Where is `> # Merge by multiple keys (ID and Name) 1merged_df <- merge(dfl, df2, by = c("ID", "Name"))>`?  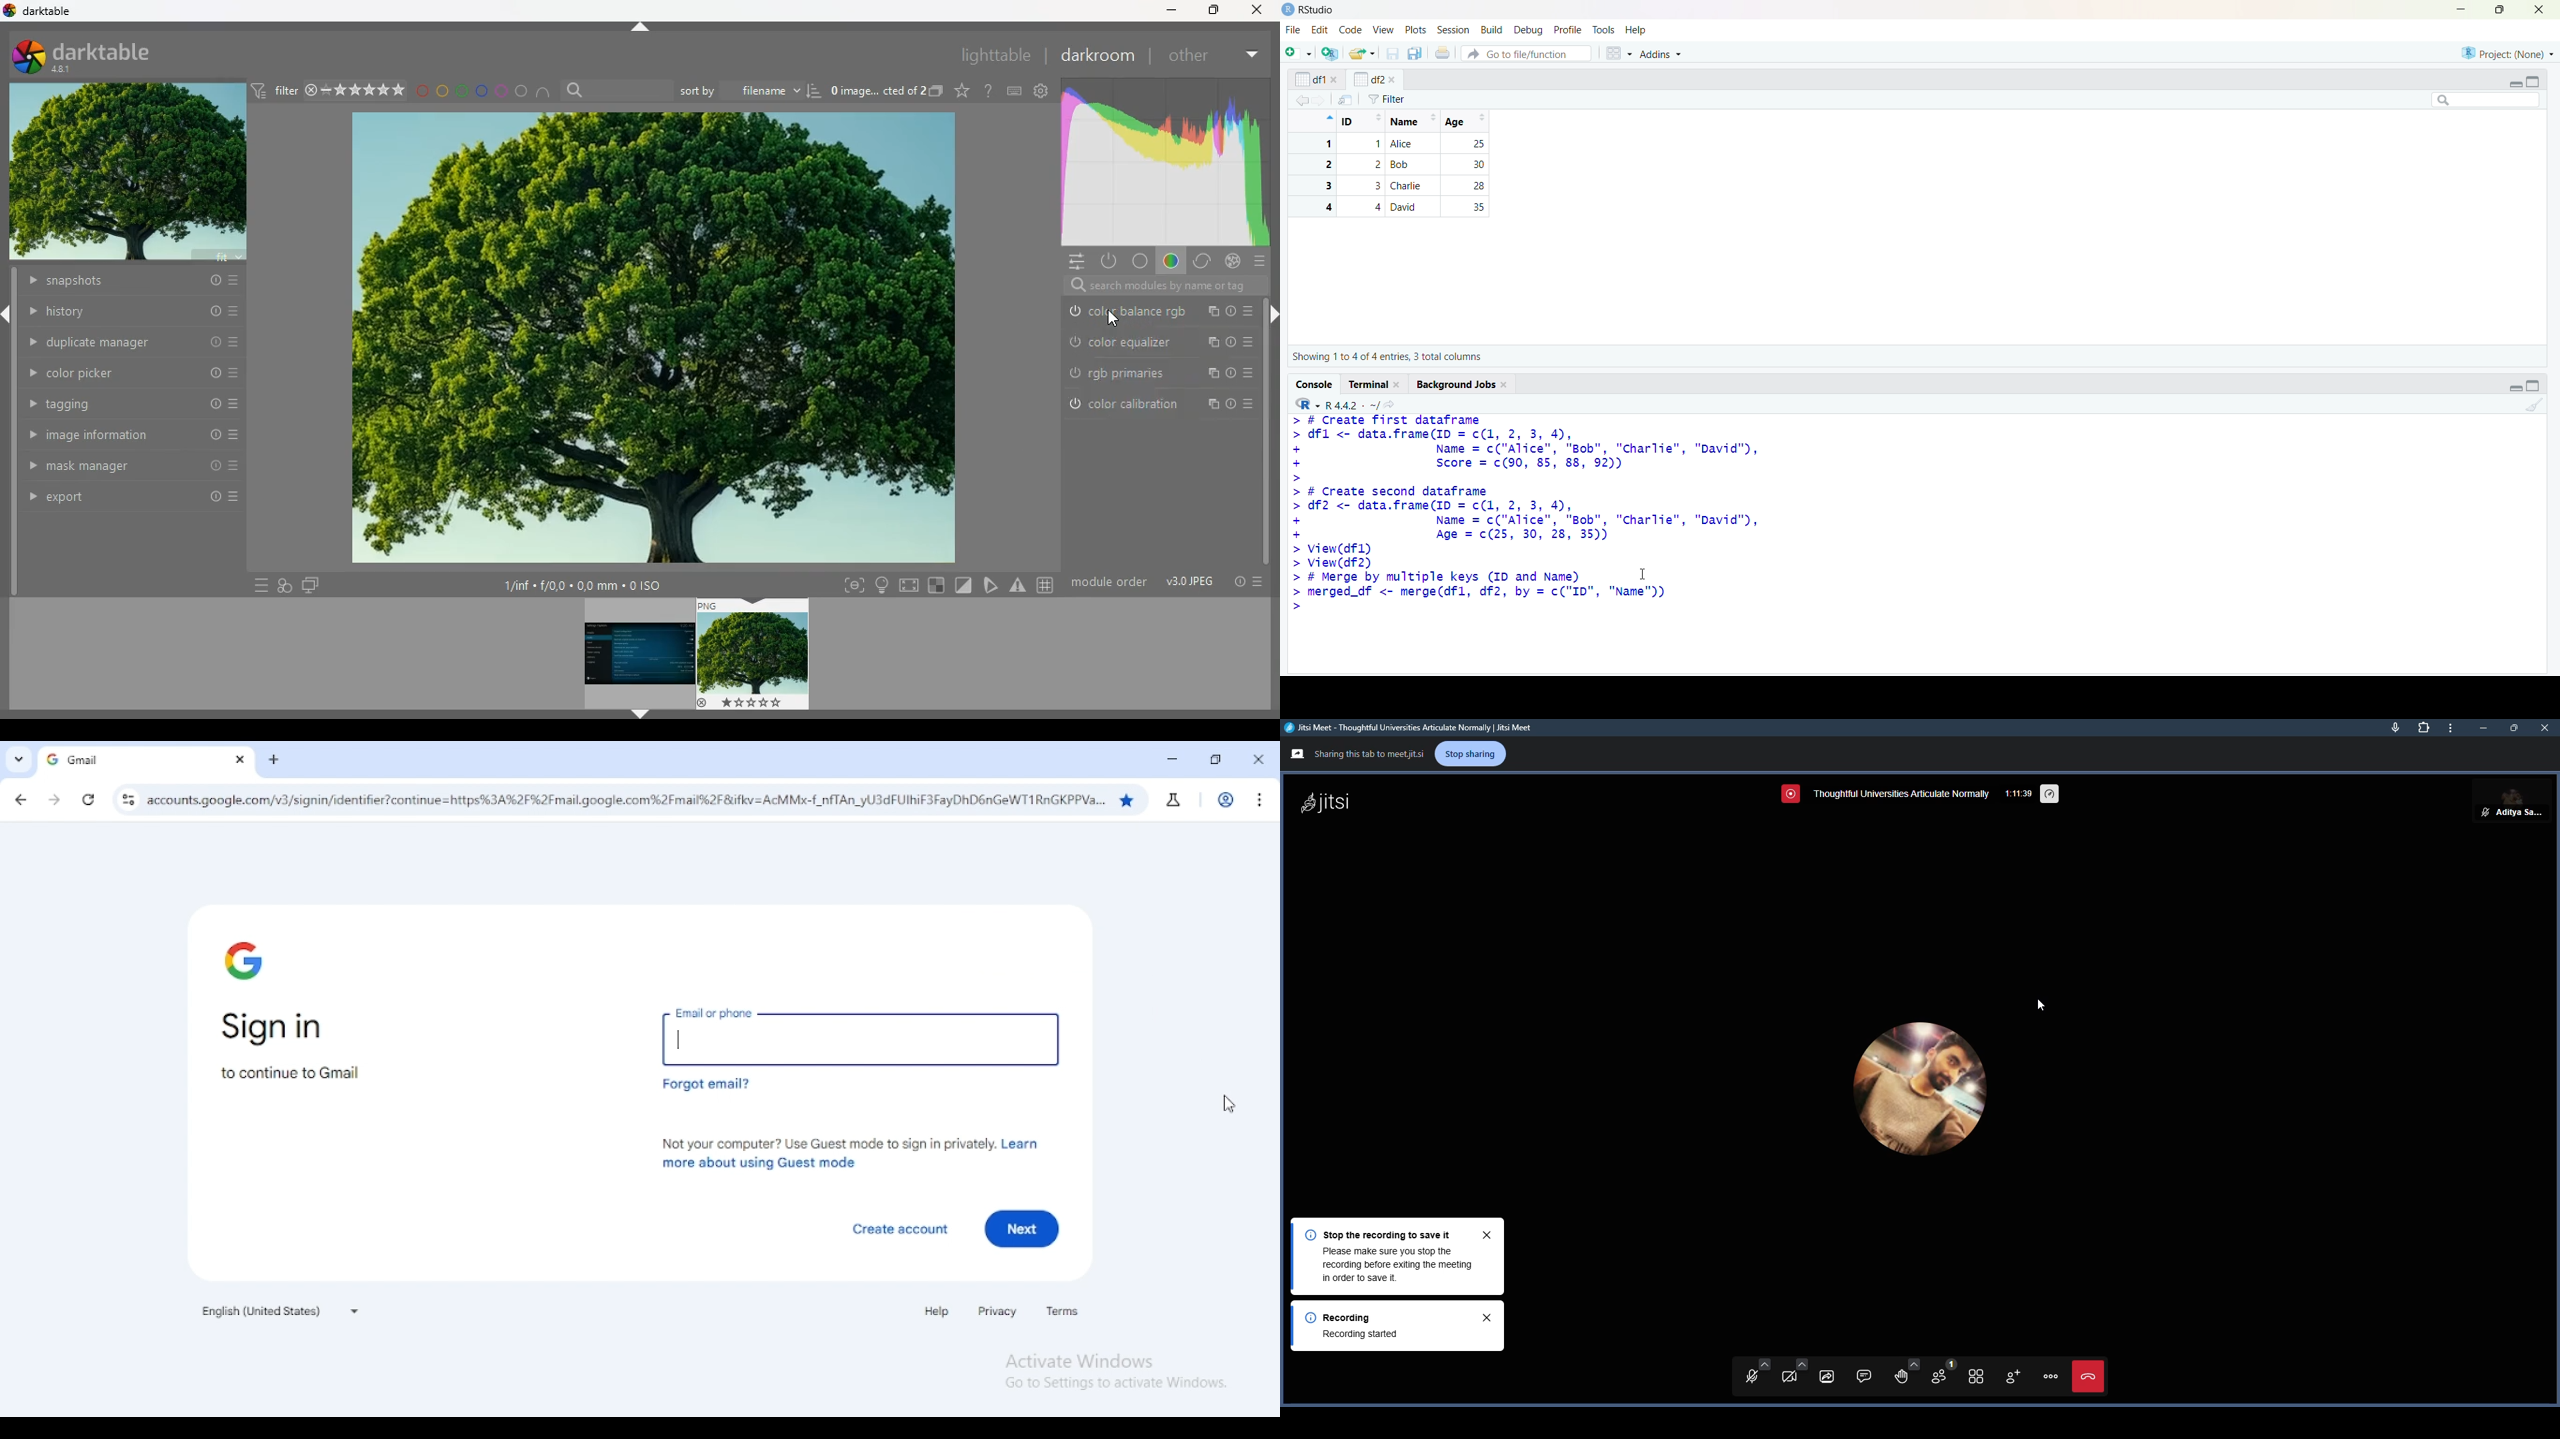 > # Merge by multiple keys (ID and Name) 1merged_df <- merge(dfl, df2, by = c("ID", "Name"))> is located at coordinates (1483, 591).